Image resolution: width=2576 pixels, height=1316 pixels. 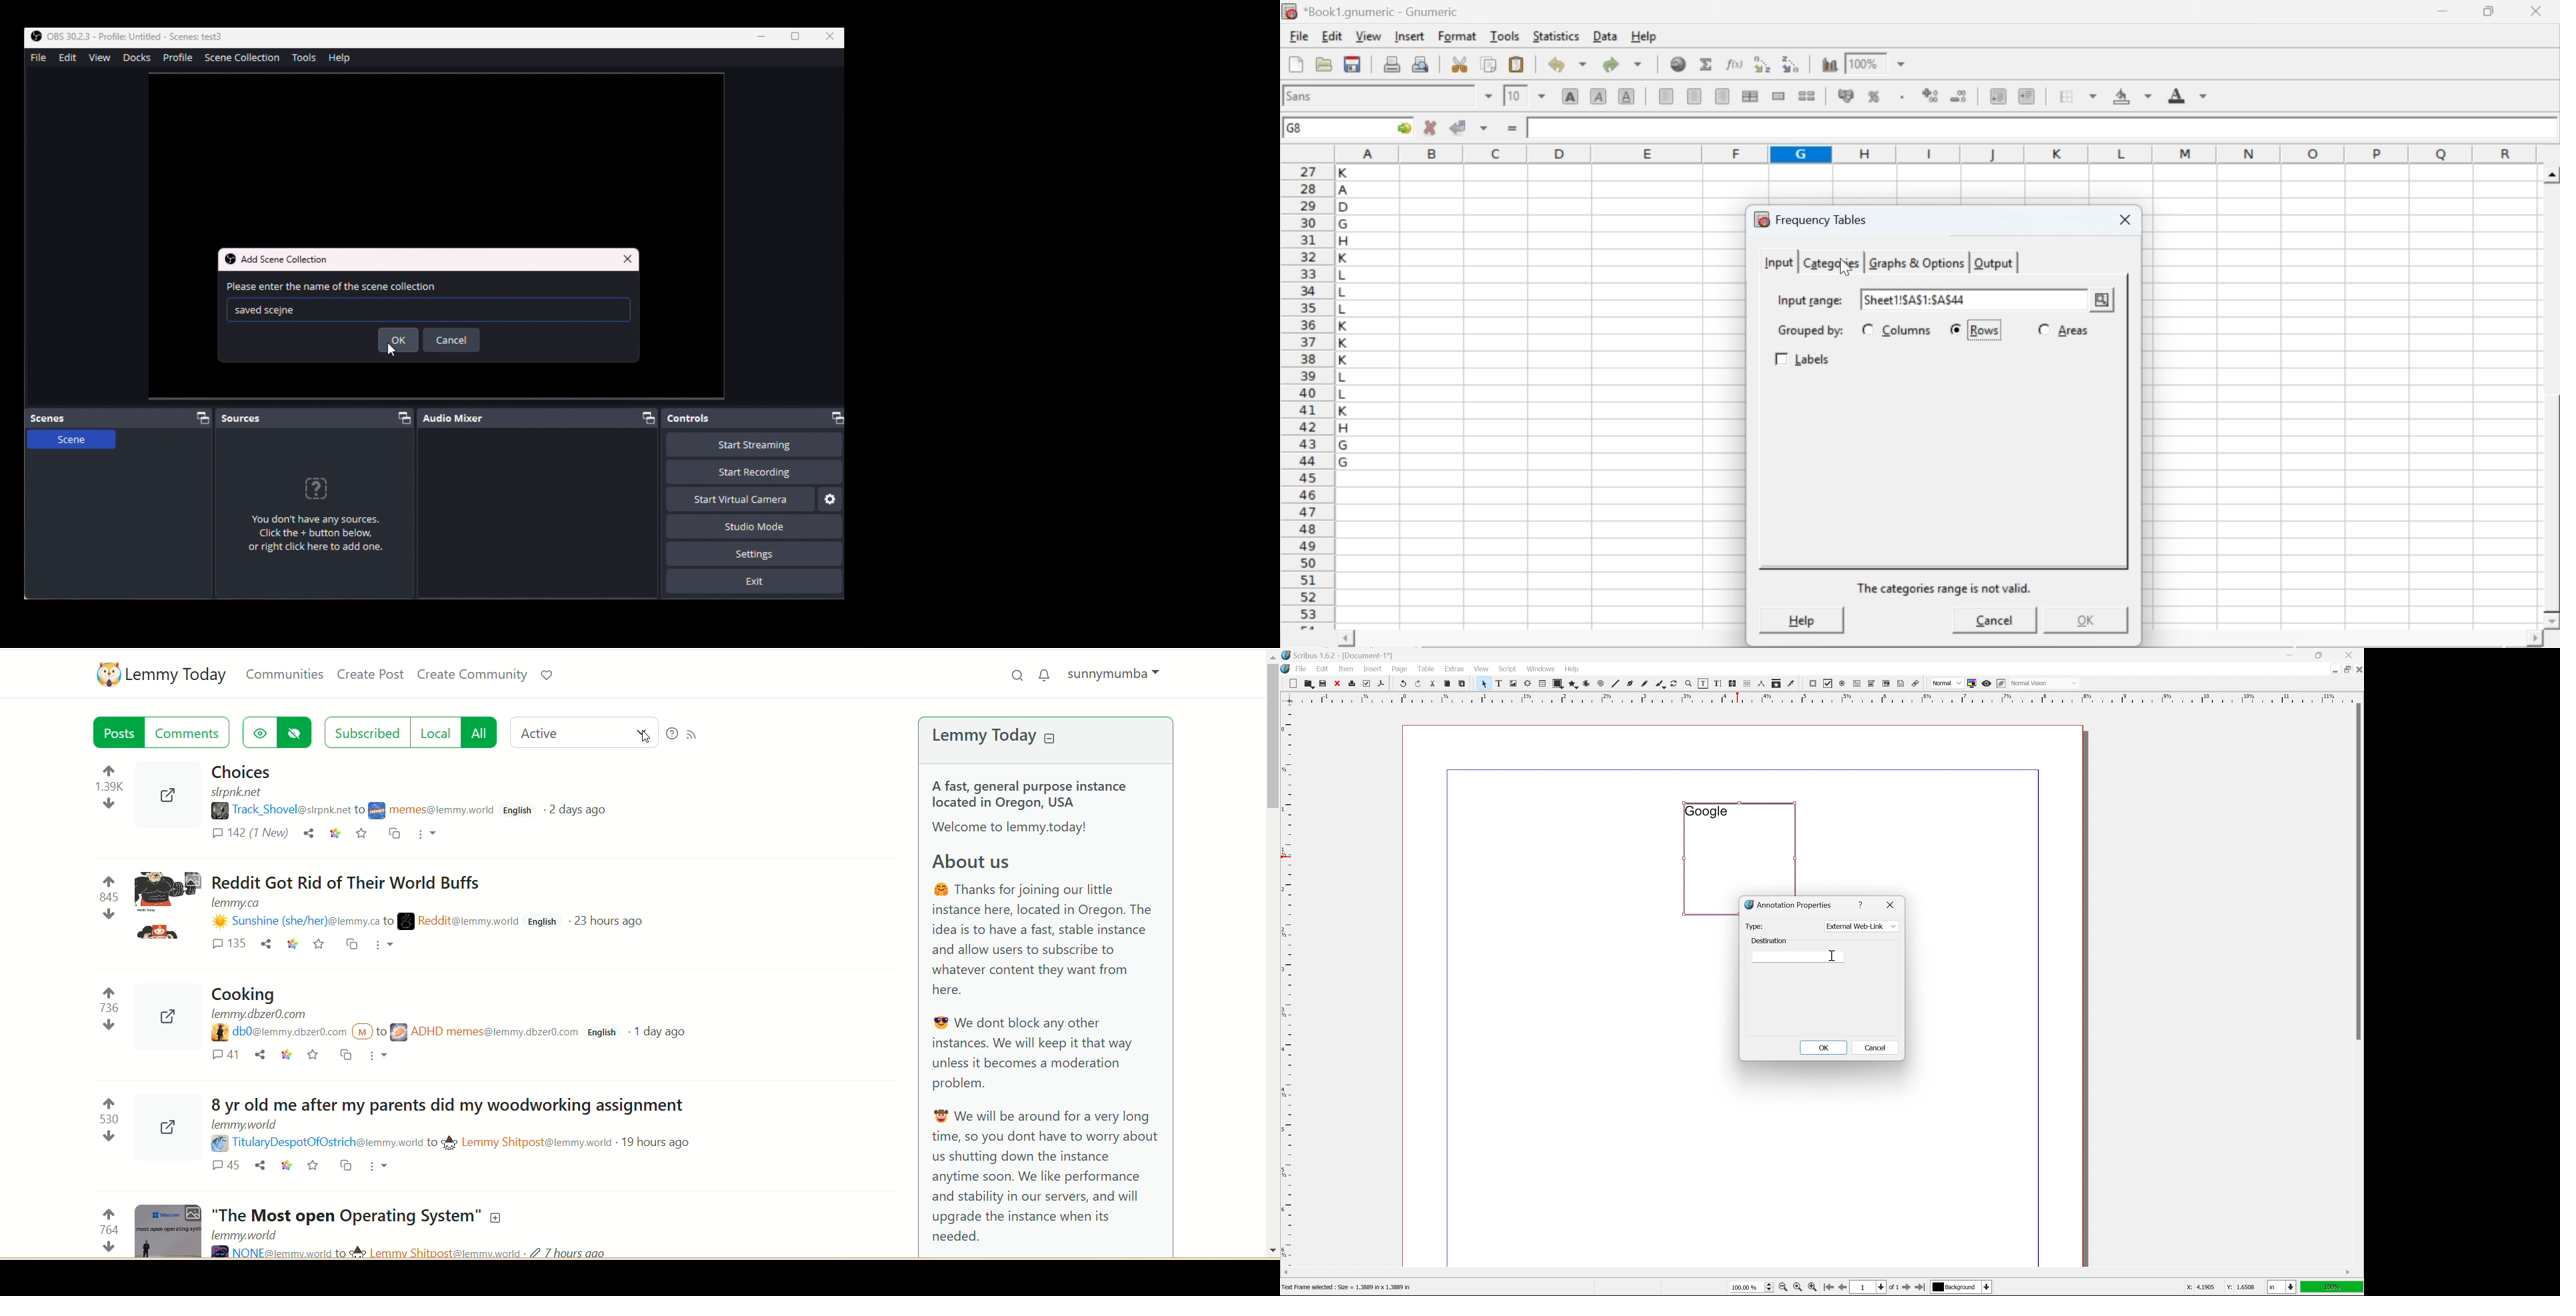 What do you see at coordinates (1706, 811) in the screenshot?
I see `google` at bounding box center [1706, 811].